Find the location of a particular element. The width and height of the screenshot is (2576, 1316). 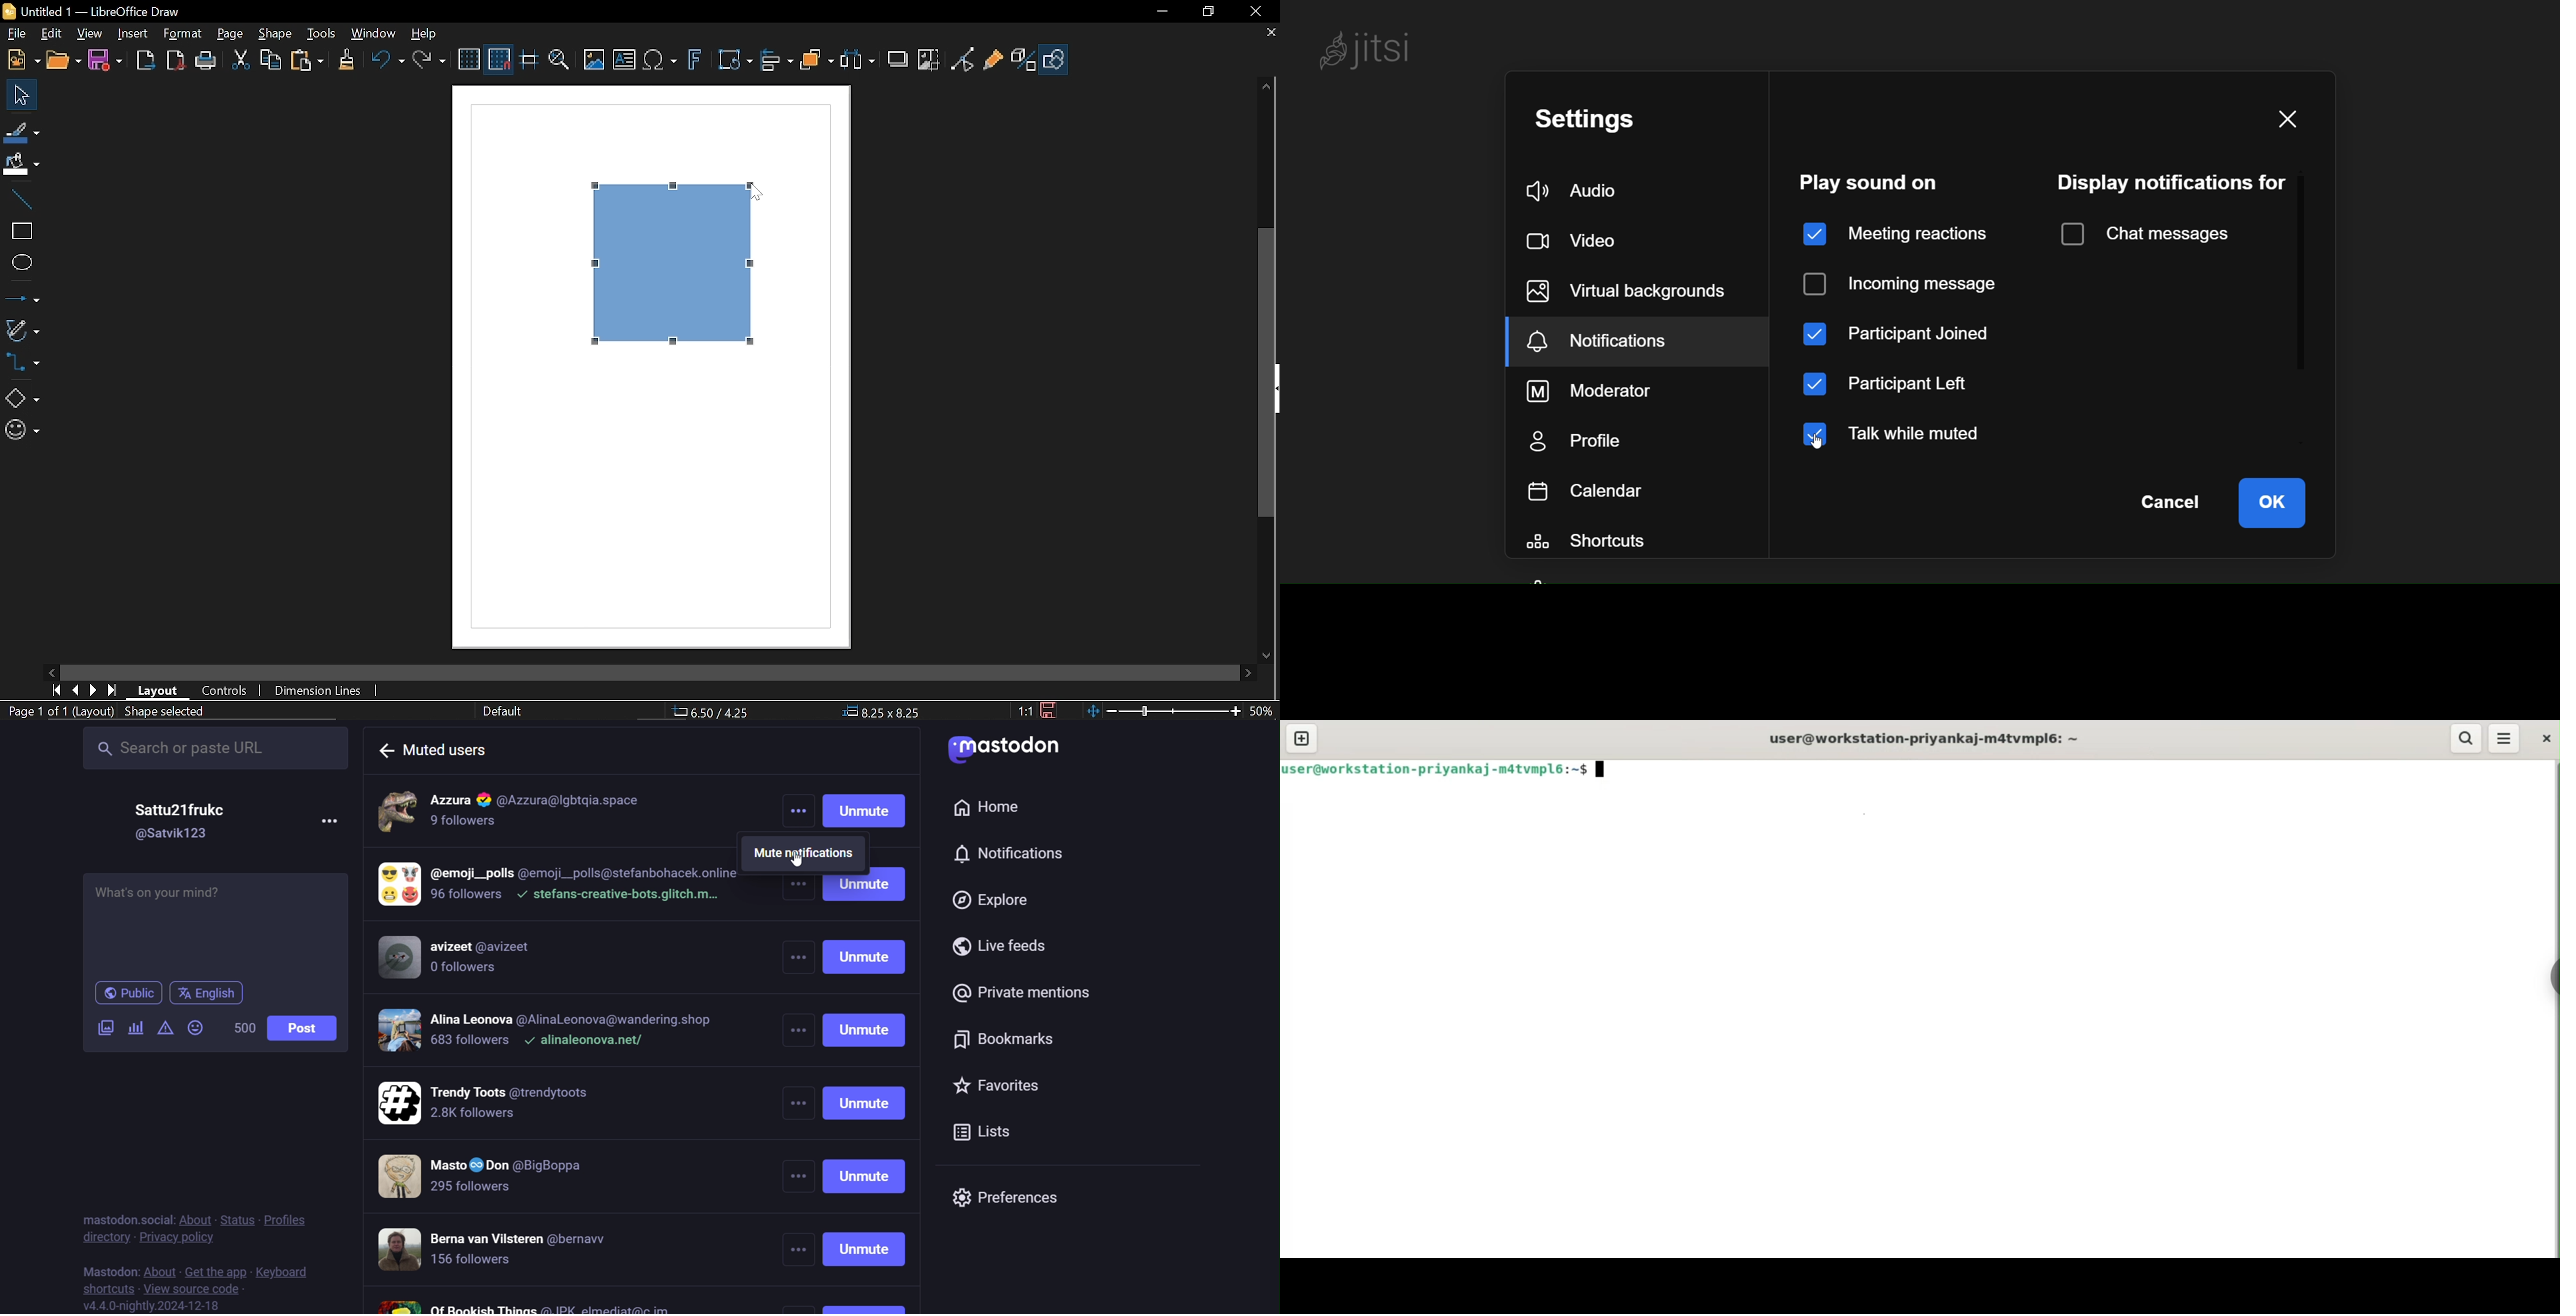

muter users 7 is located at coordinates (518, 1251).